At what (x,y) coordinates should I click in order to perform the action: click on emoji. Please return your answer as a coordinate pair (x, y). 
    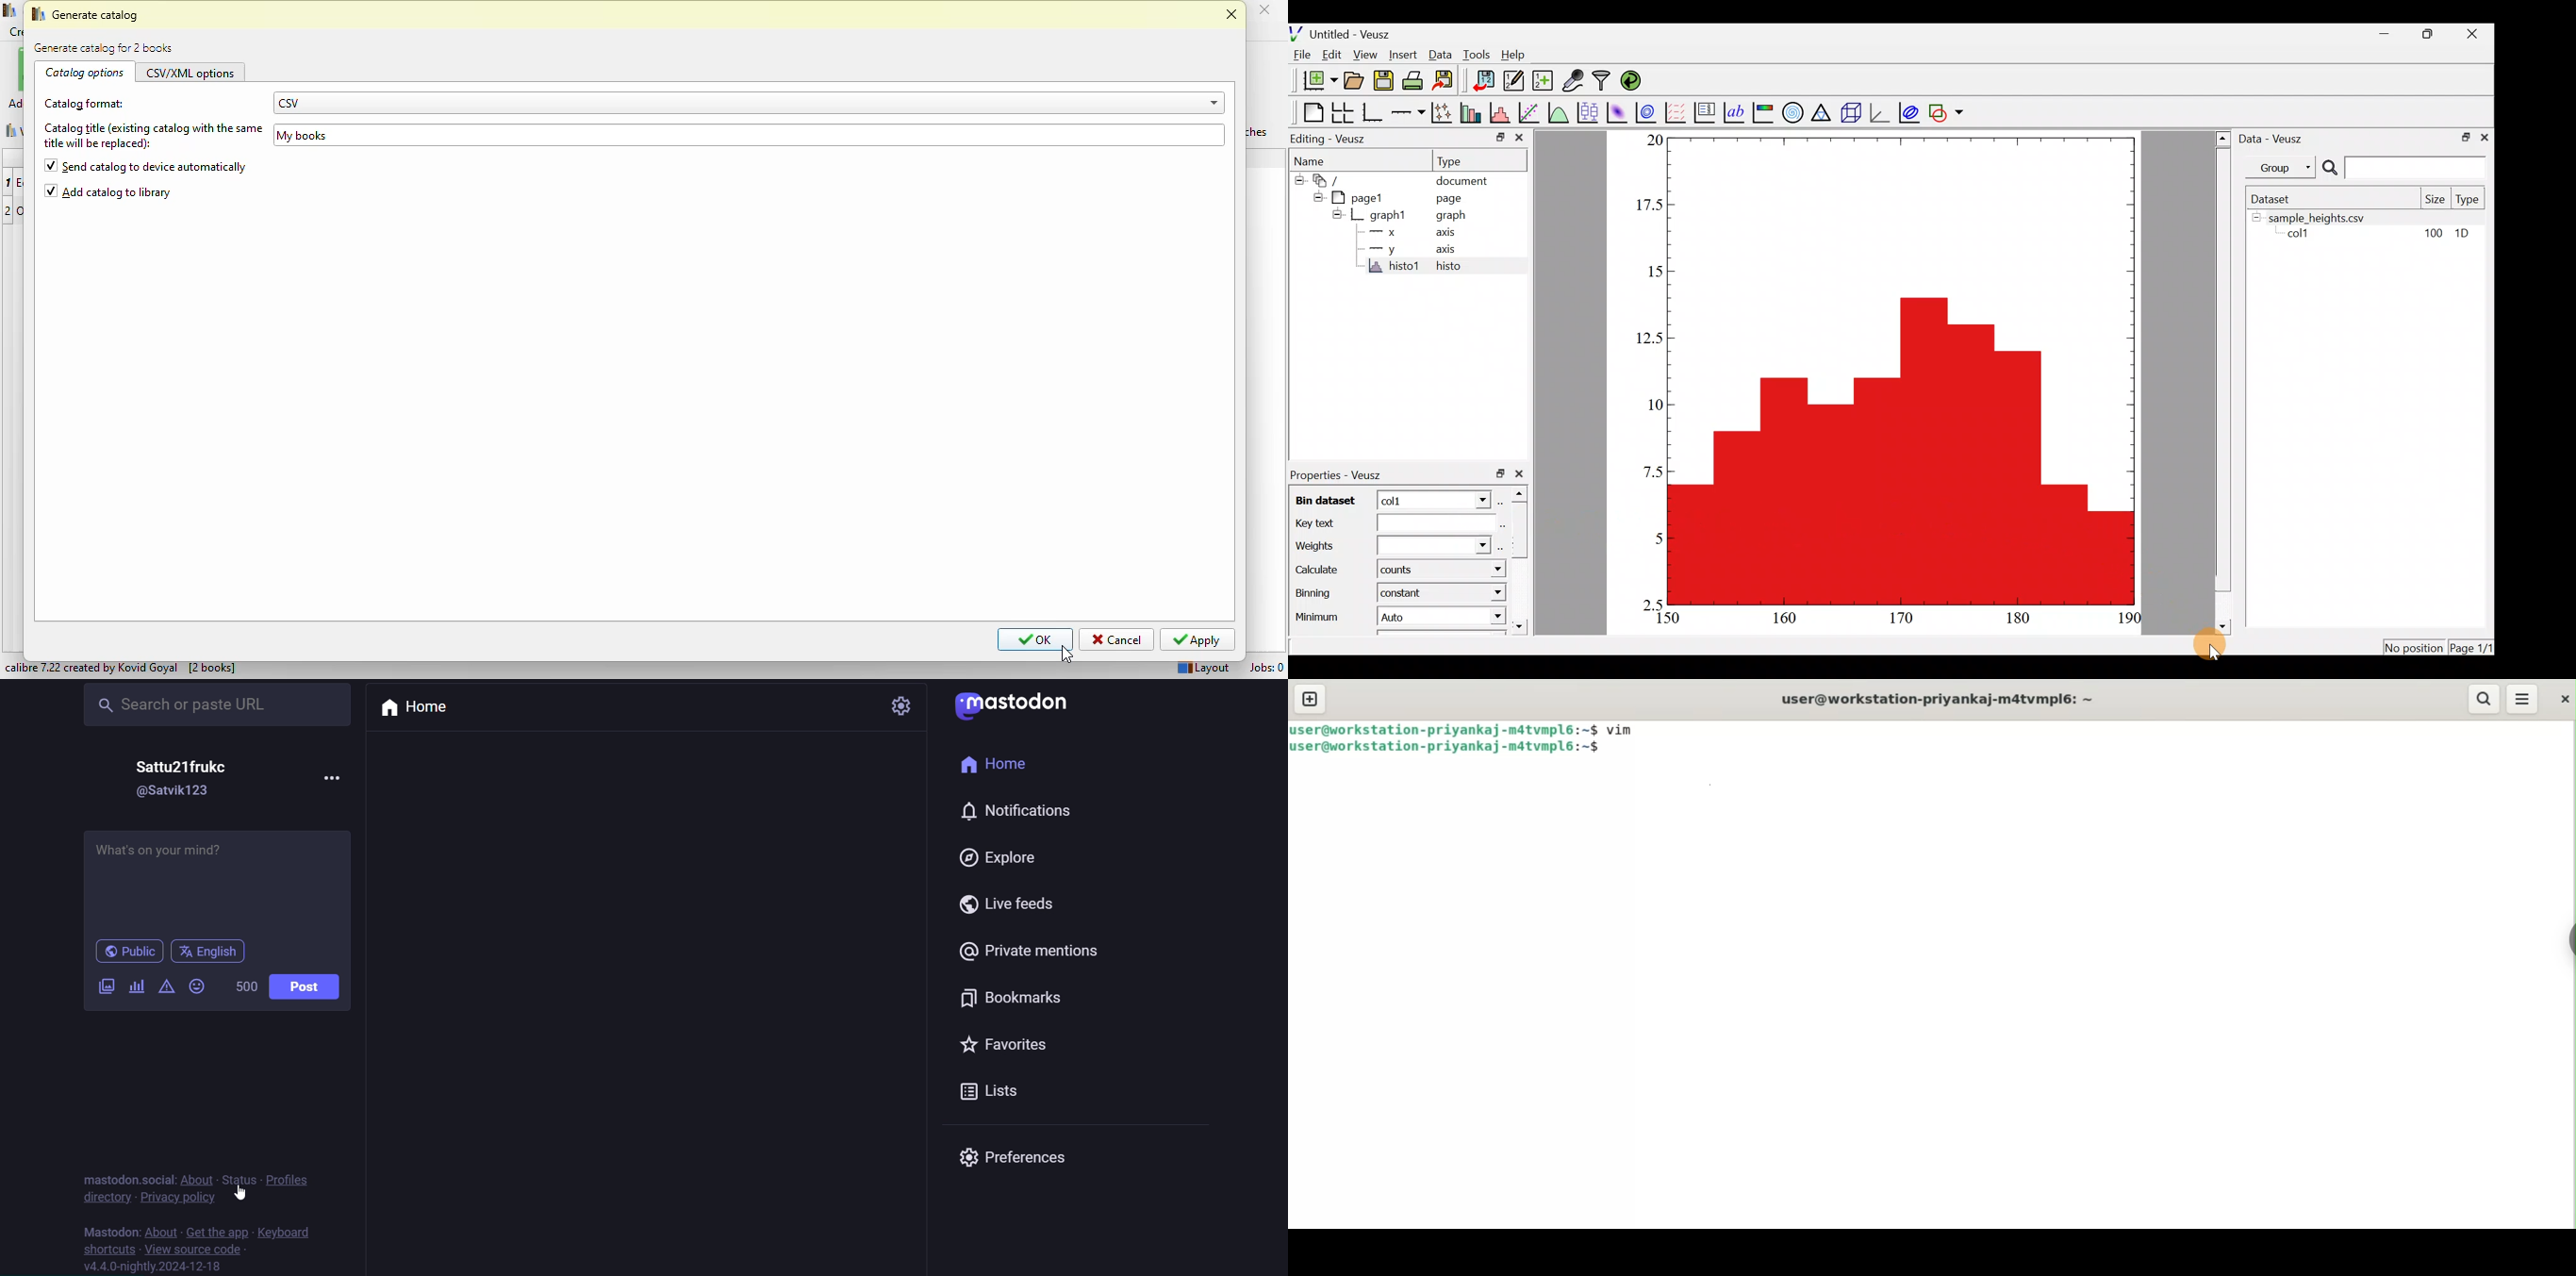
    Looking at the image, I should click on (199, 987).